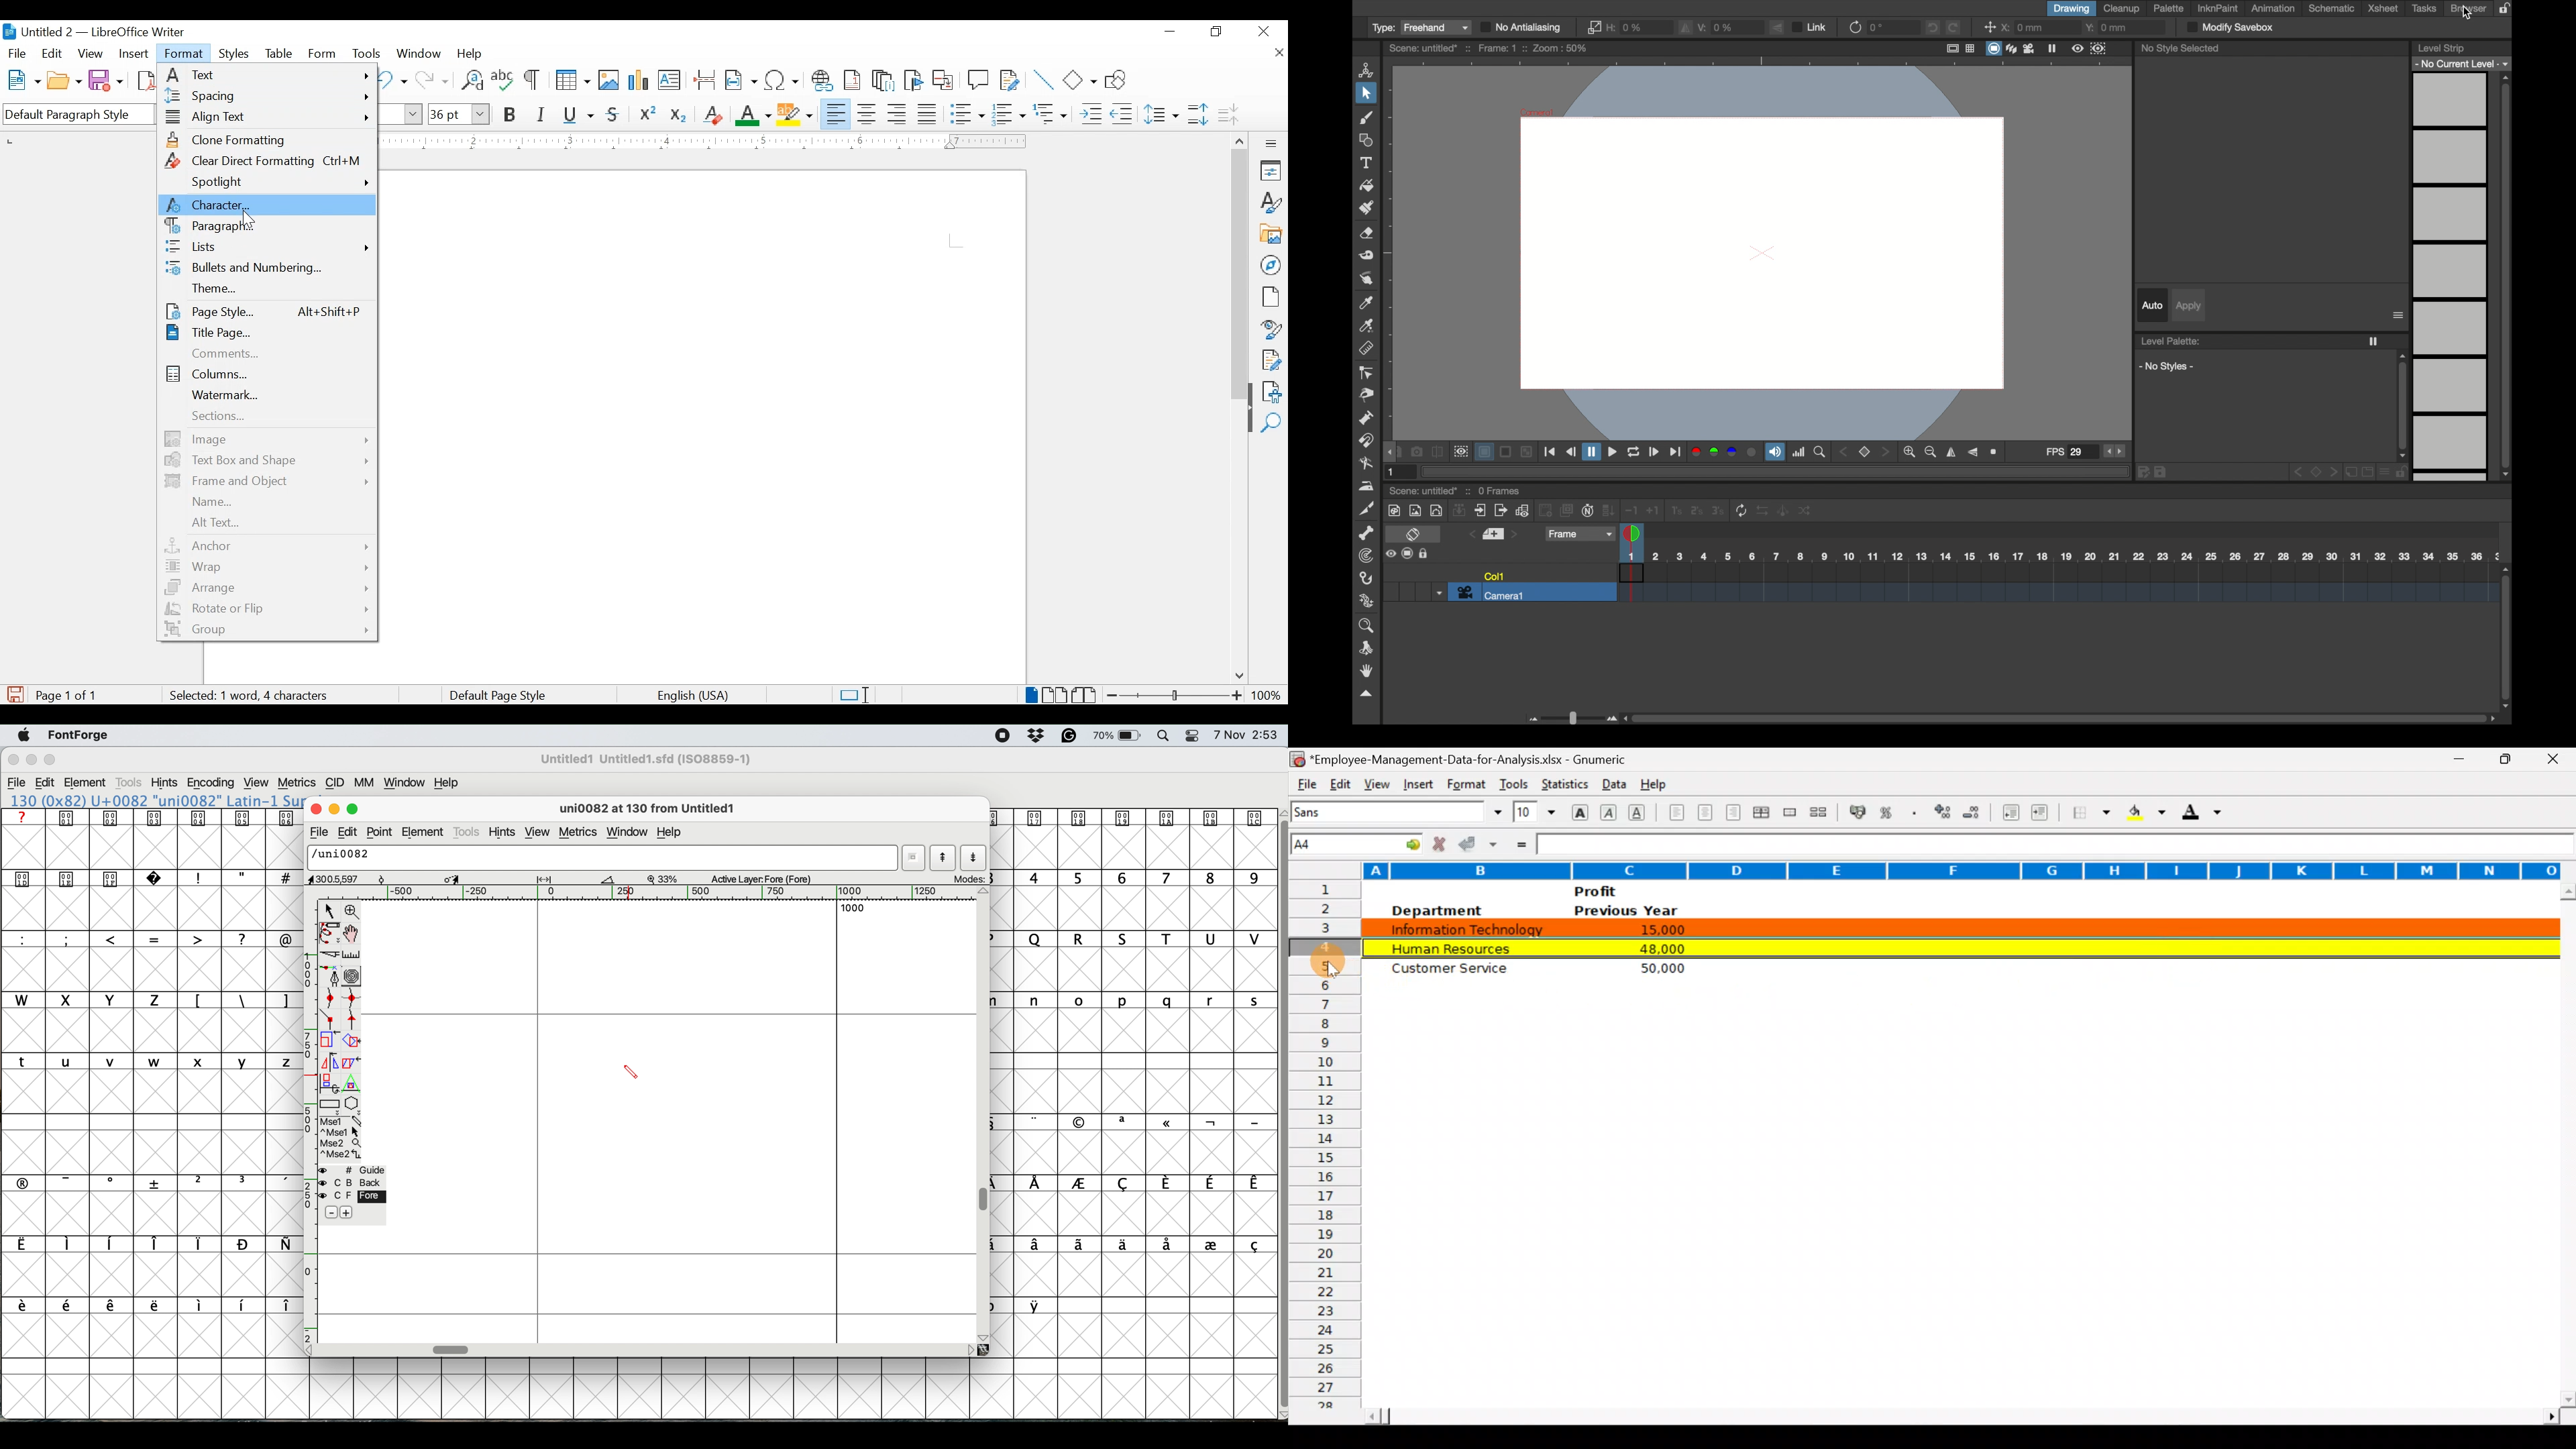 The image size is (2576, 1456). What do you see at coordinates (433, 80) in the screenshot?
I see `redo` at bounding box center [433, 80].